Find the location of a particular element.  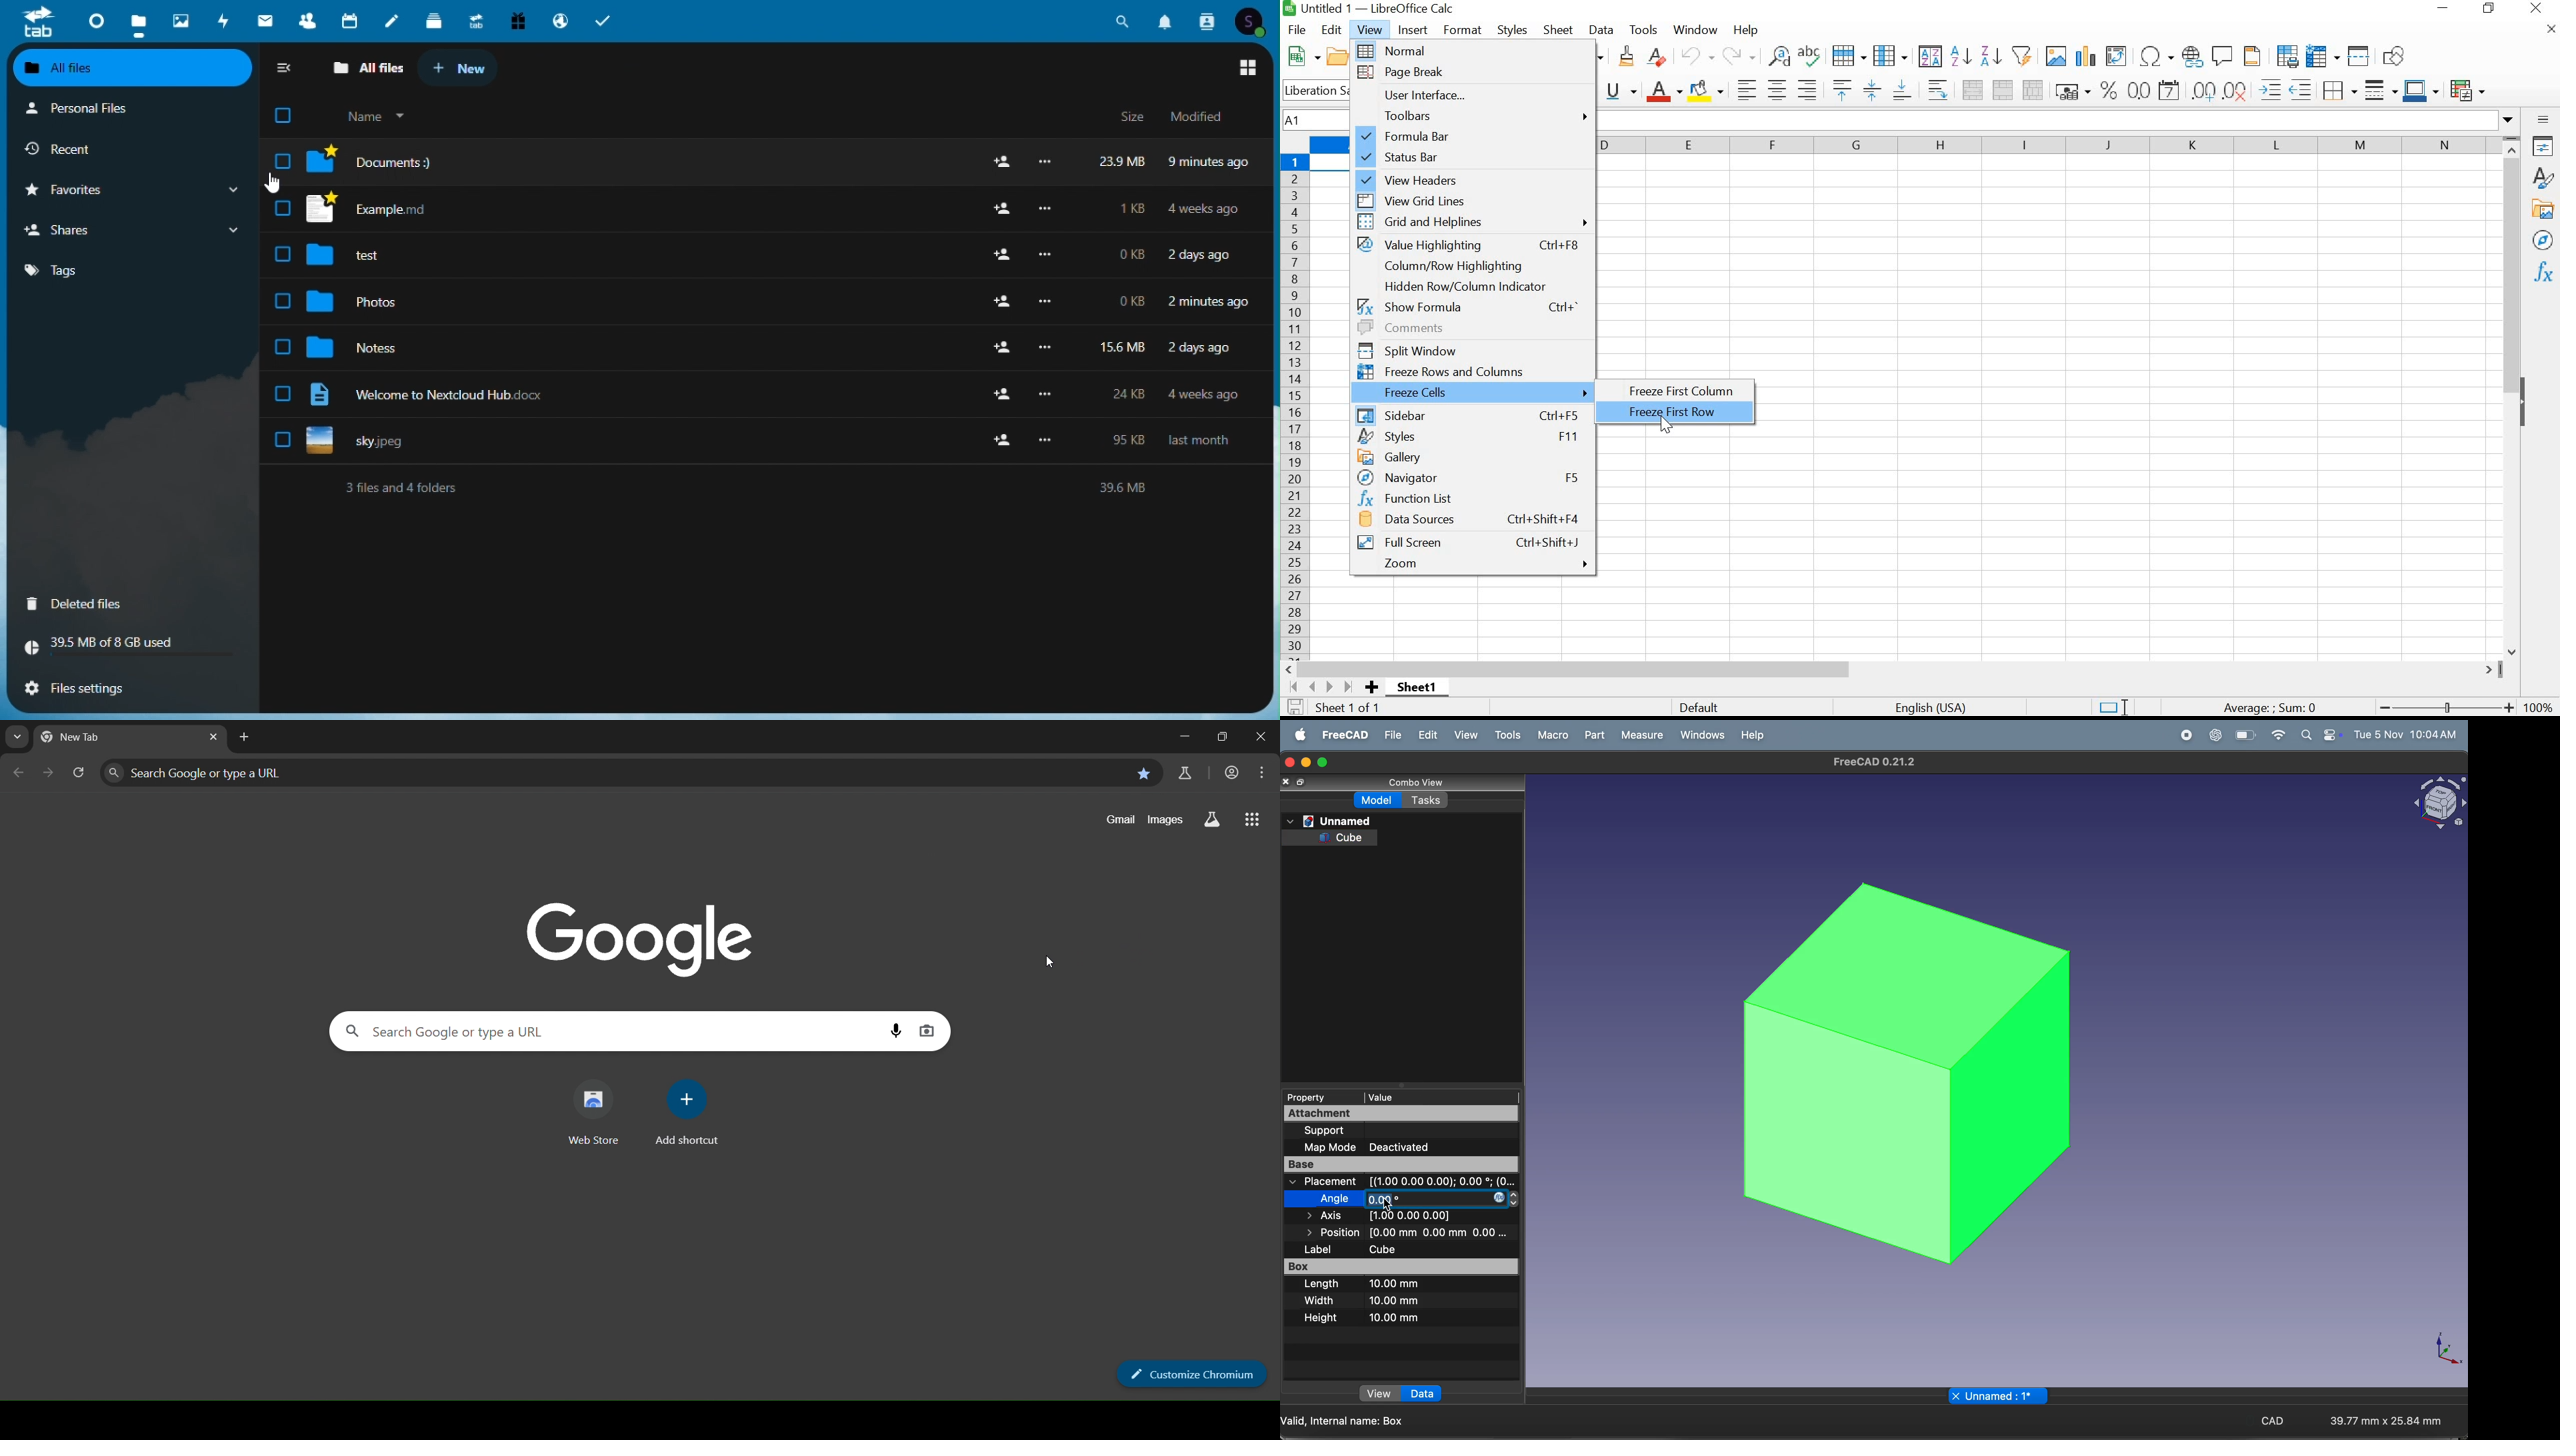

VIEW HEADERS is located at coordinates (1474, 177).